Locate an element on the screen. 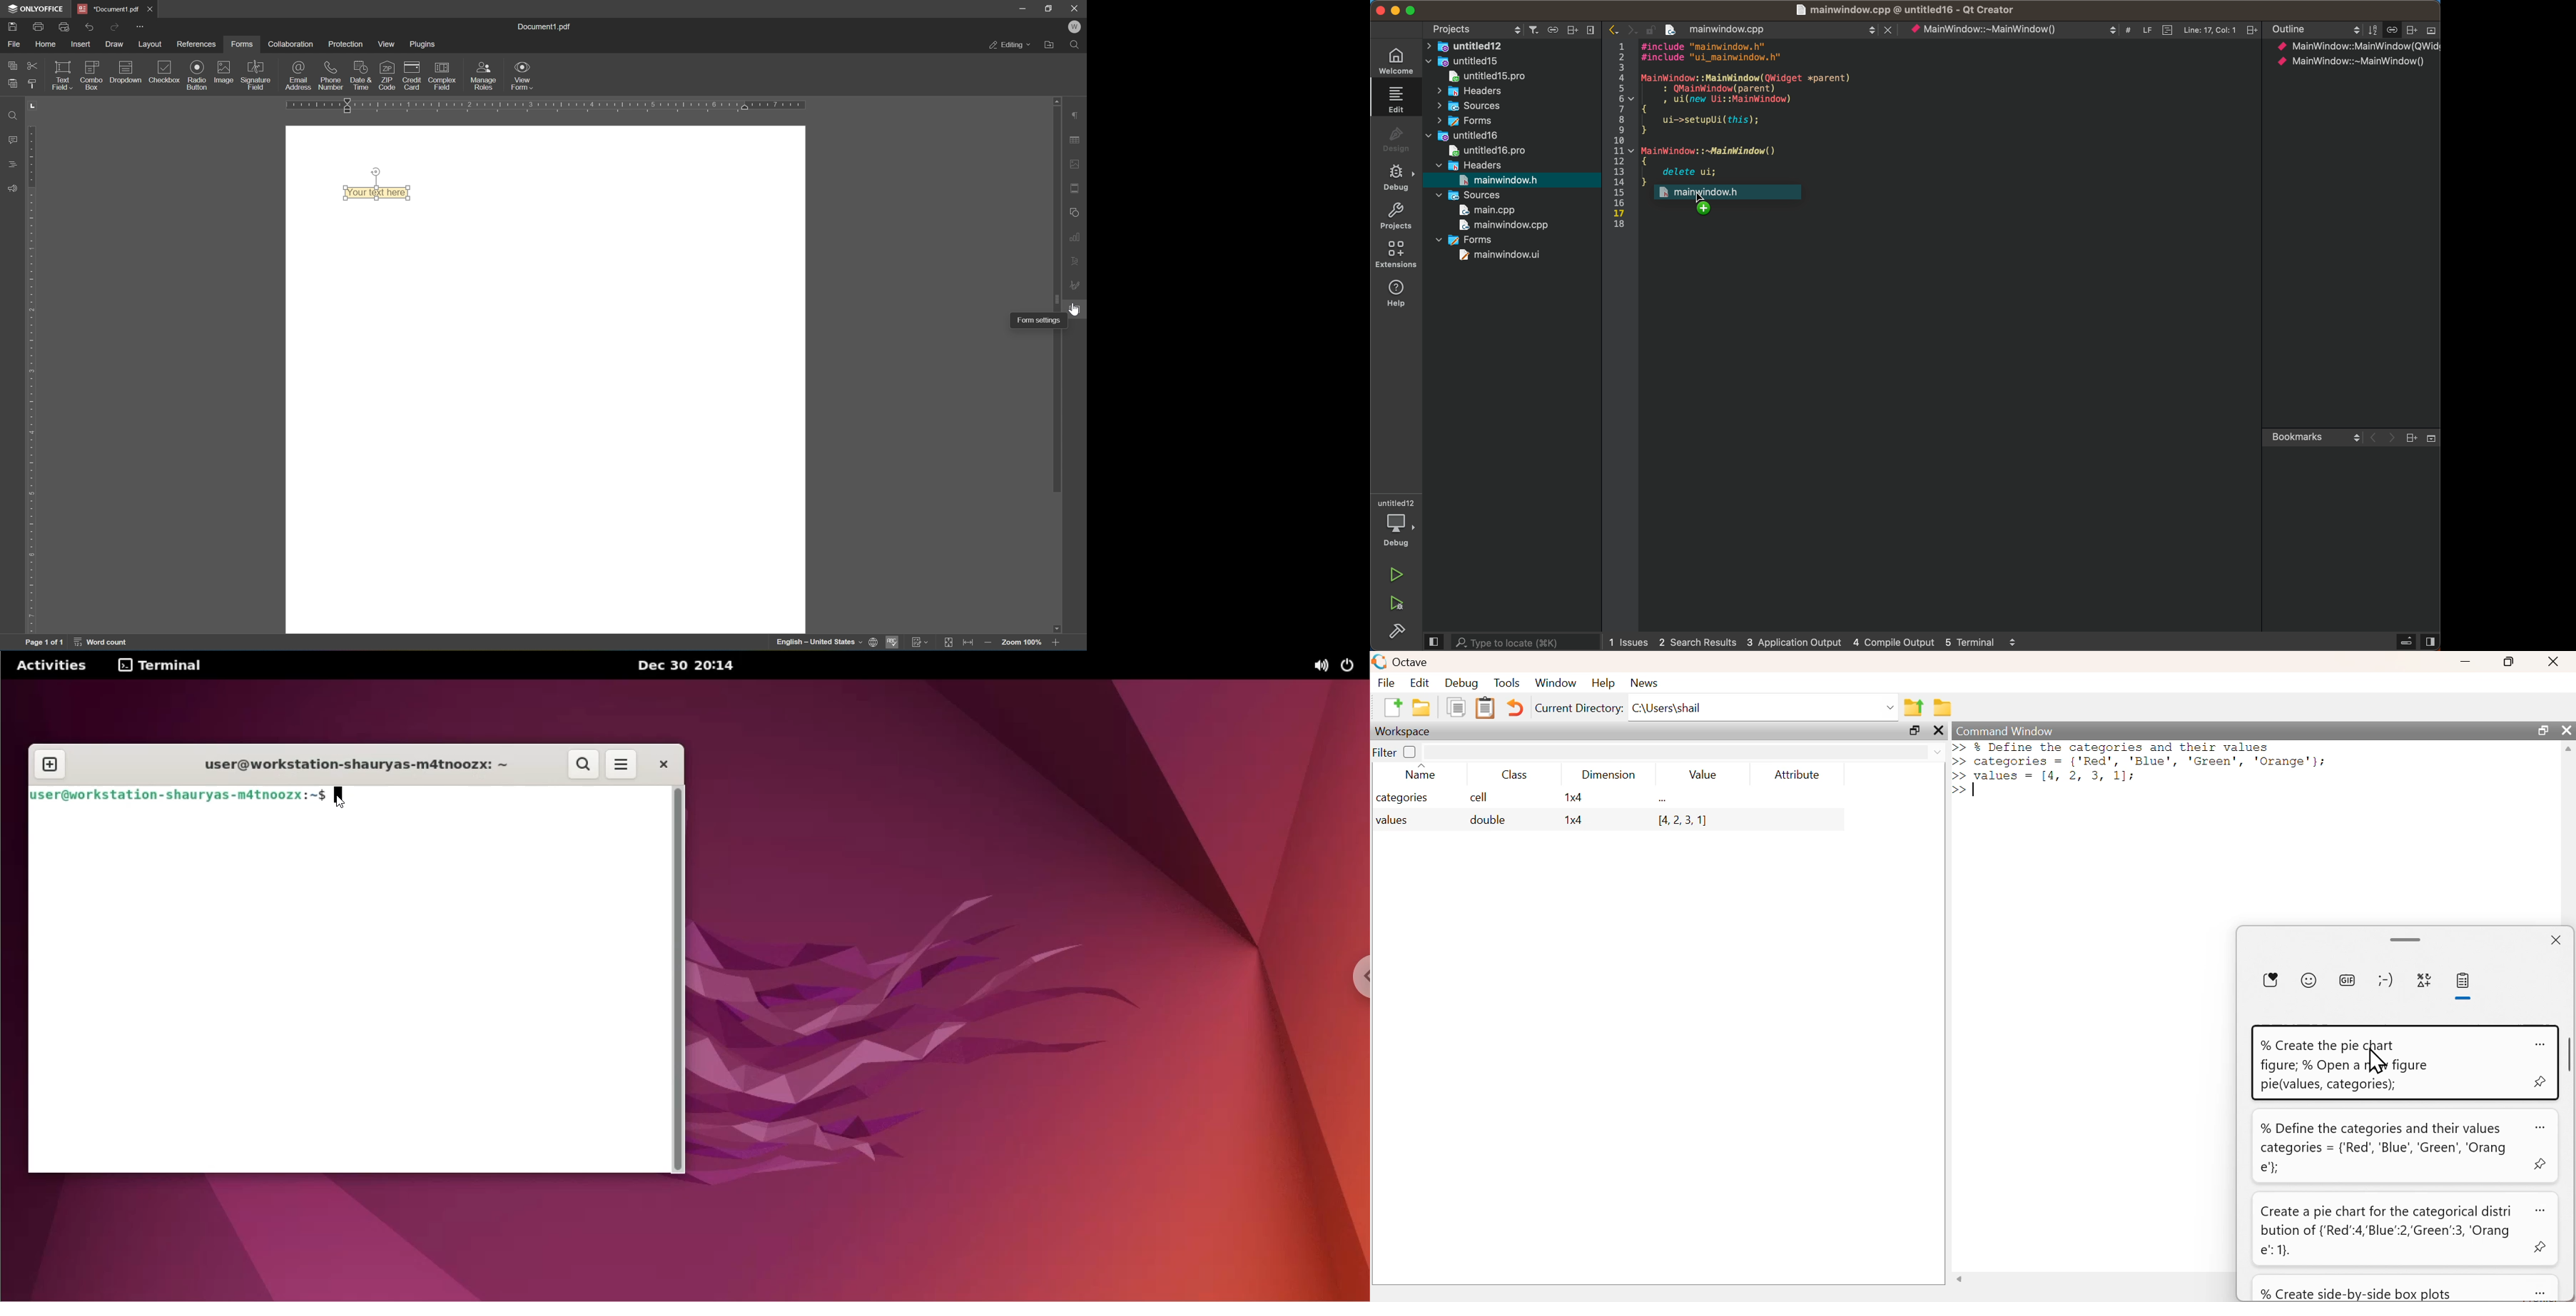  Attribute is located at coordinates (1798, 775).